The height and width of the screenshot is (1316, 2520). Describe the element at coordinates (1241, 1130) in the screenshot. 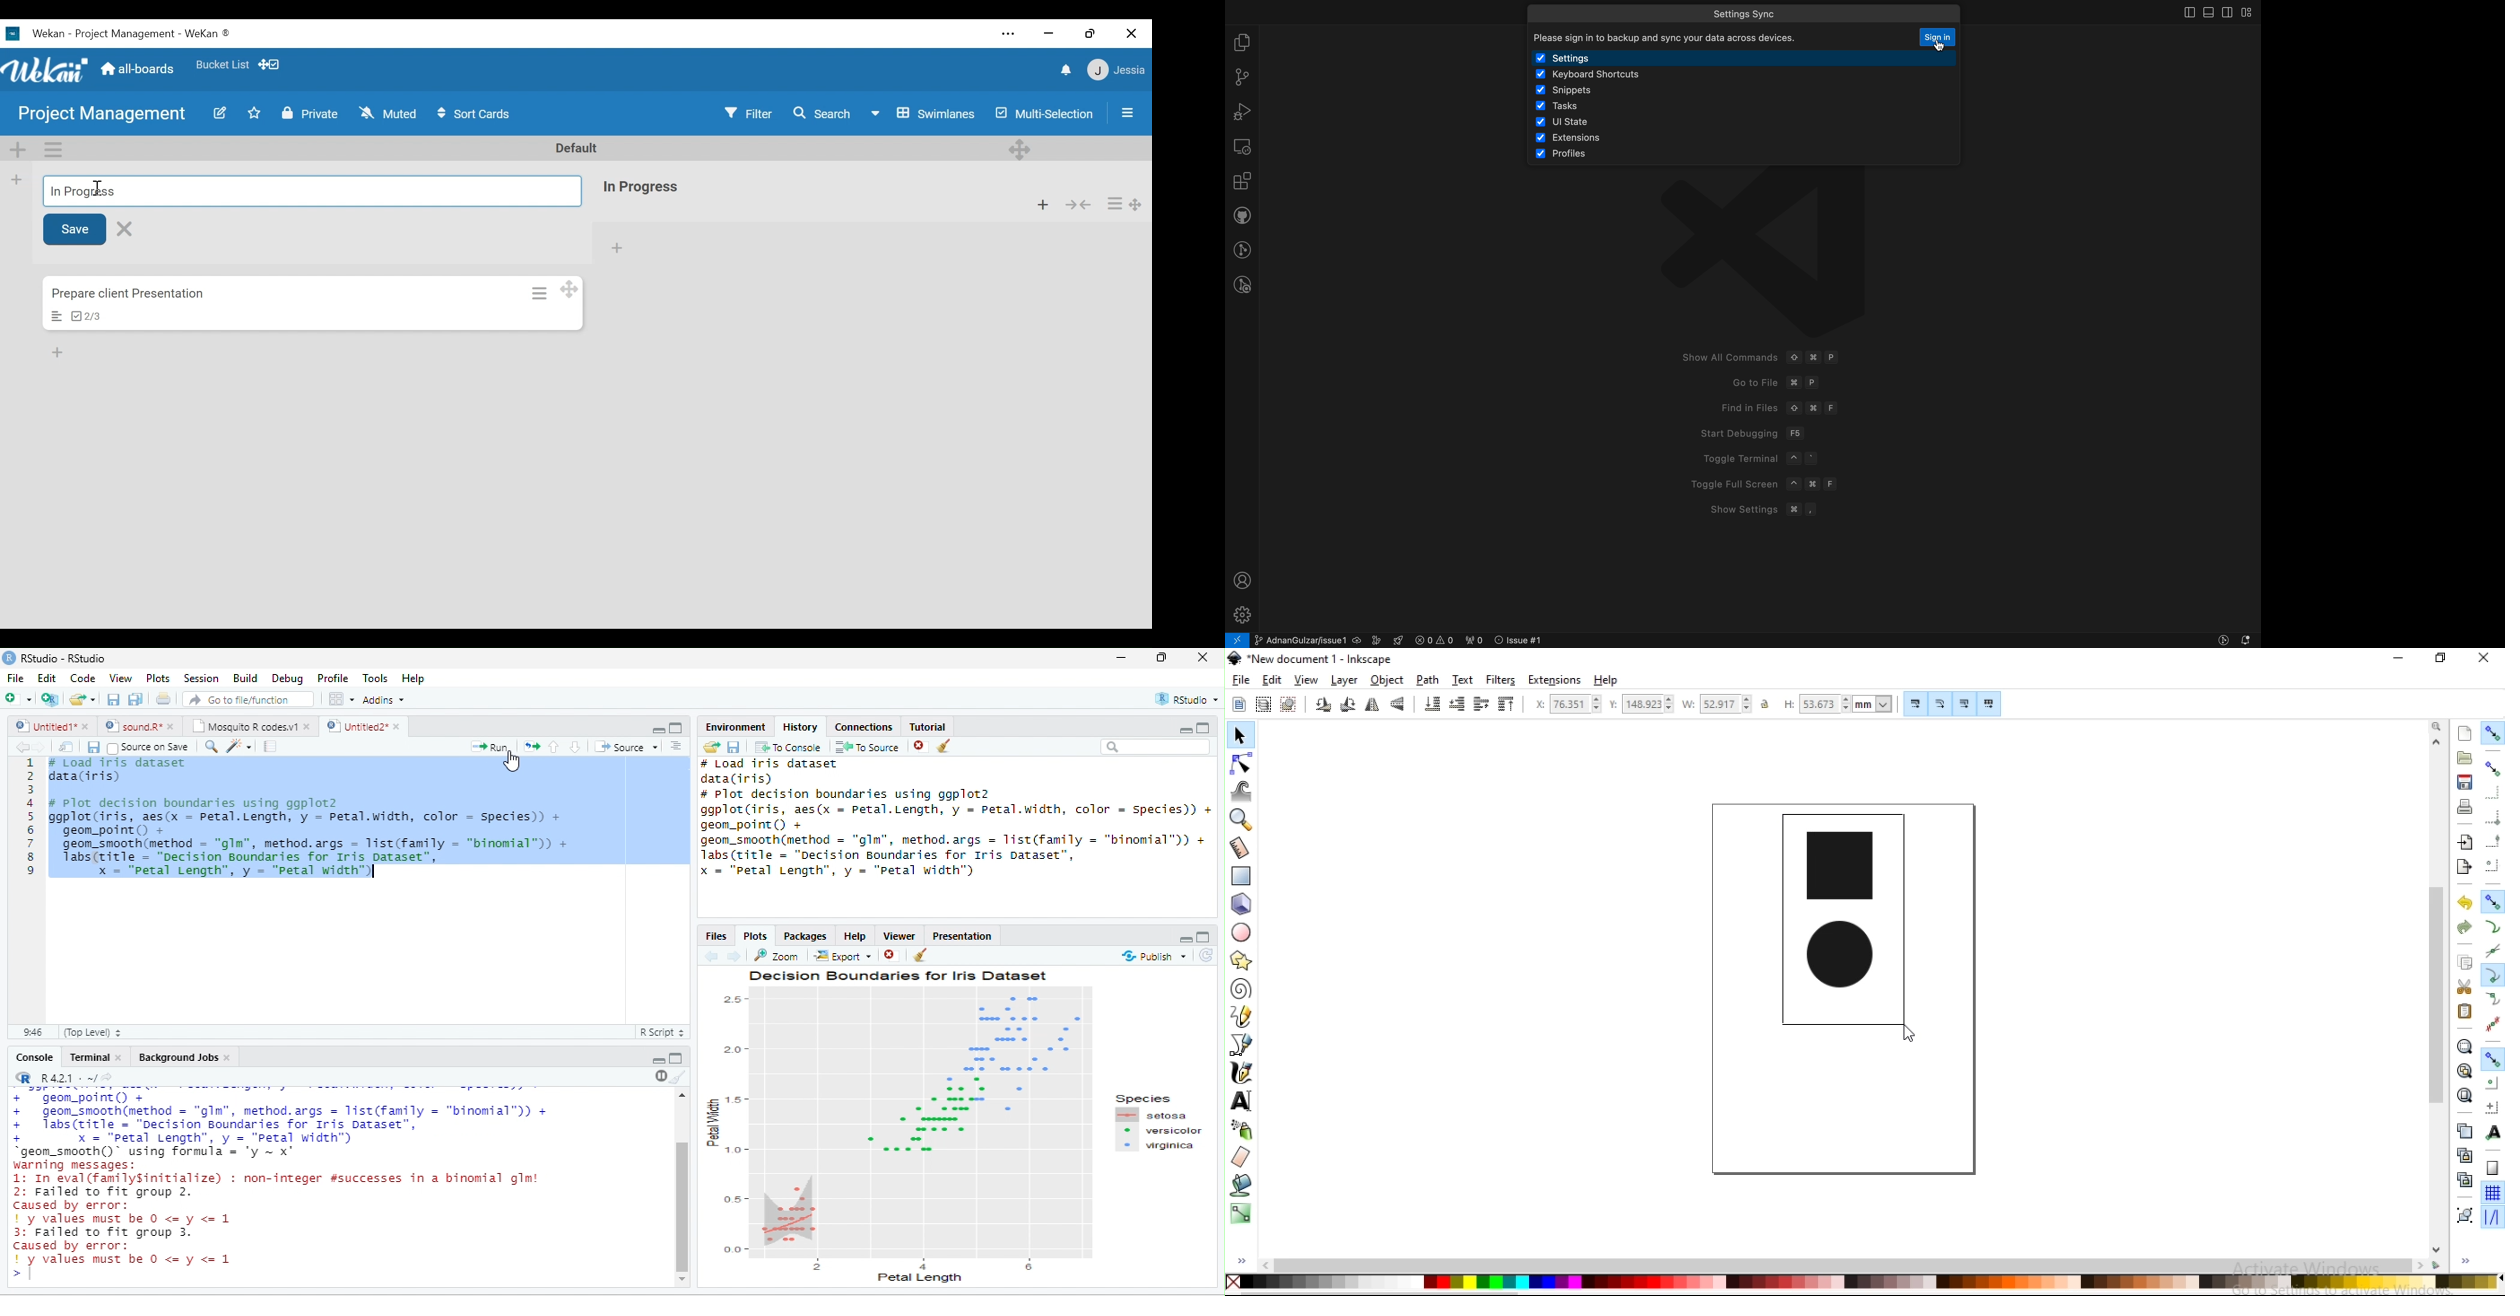

I see `spray objects by sculpting or painting` at that location.